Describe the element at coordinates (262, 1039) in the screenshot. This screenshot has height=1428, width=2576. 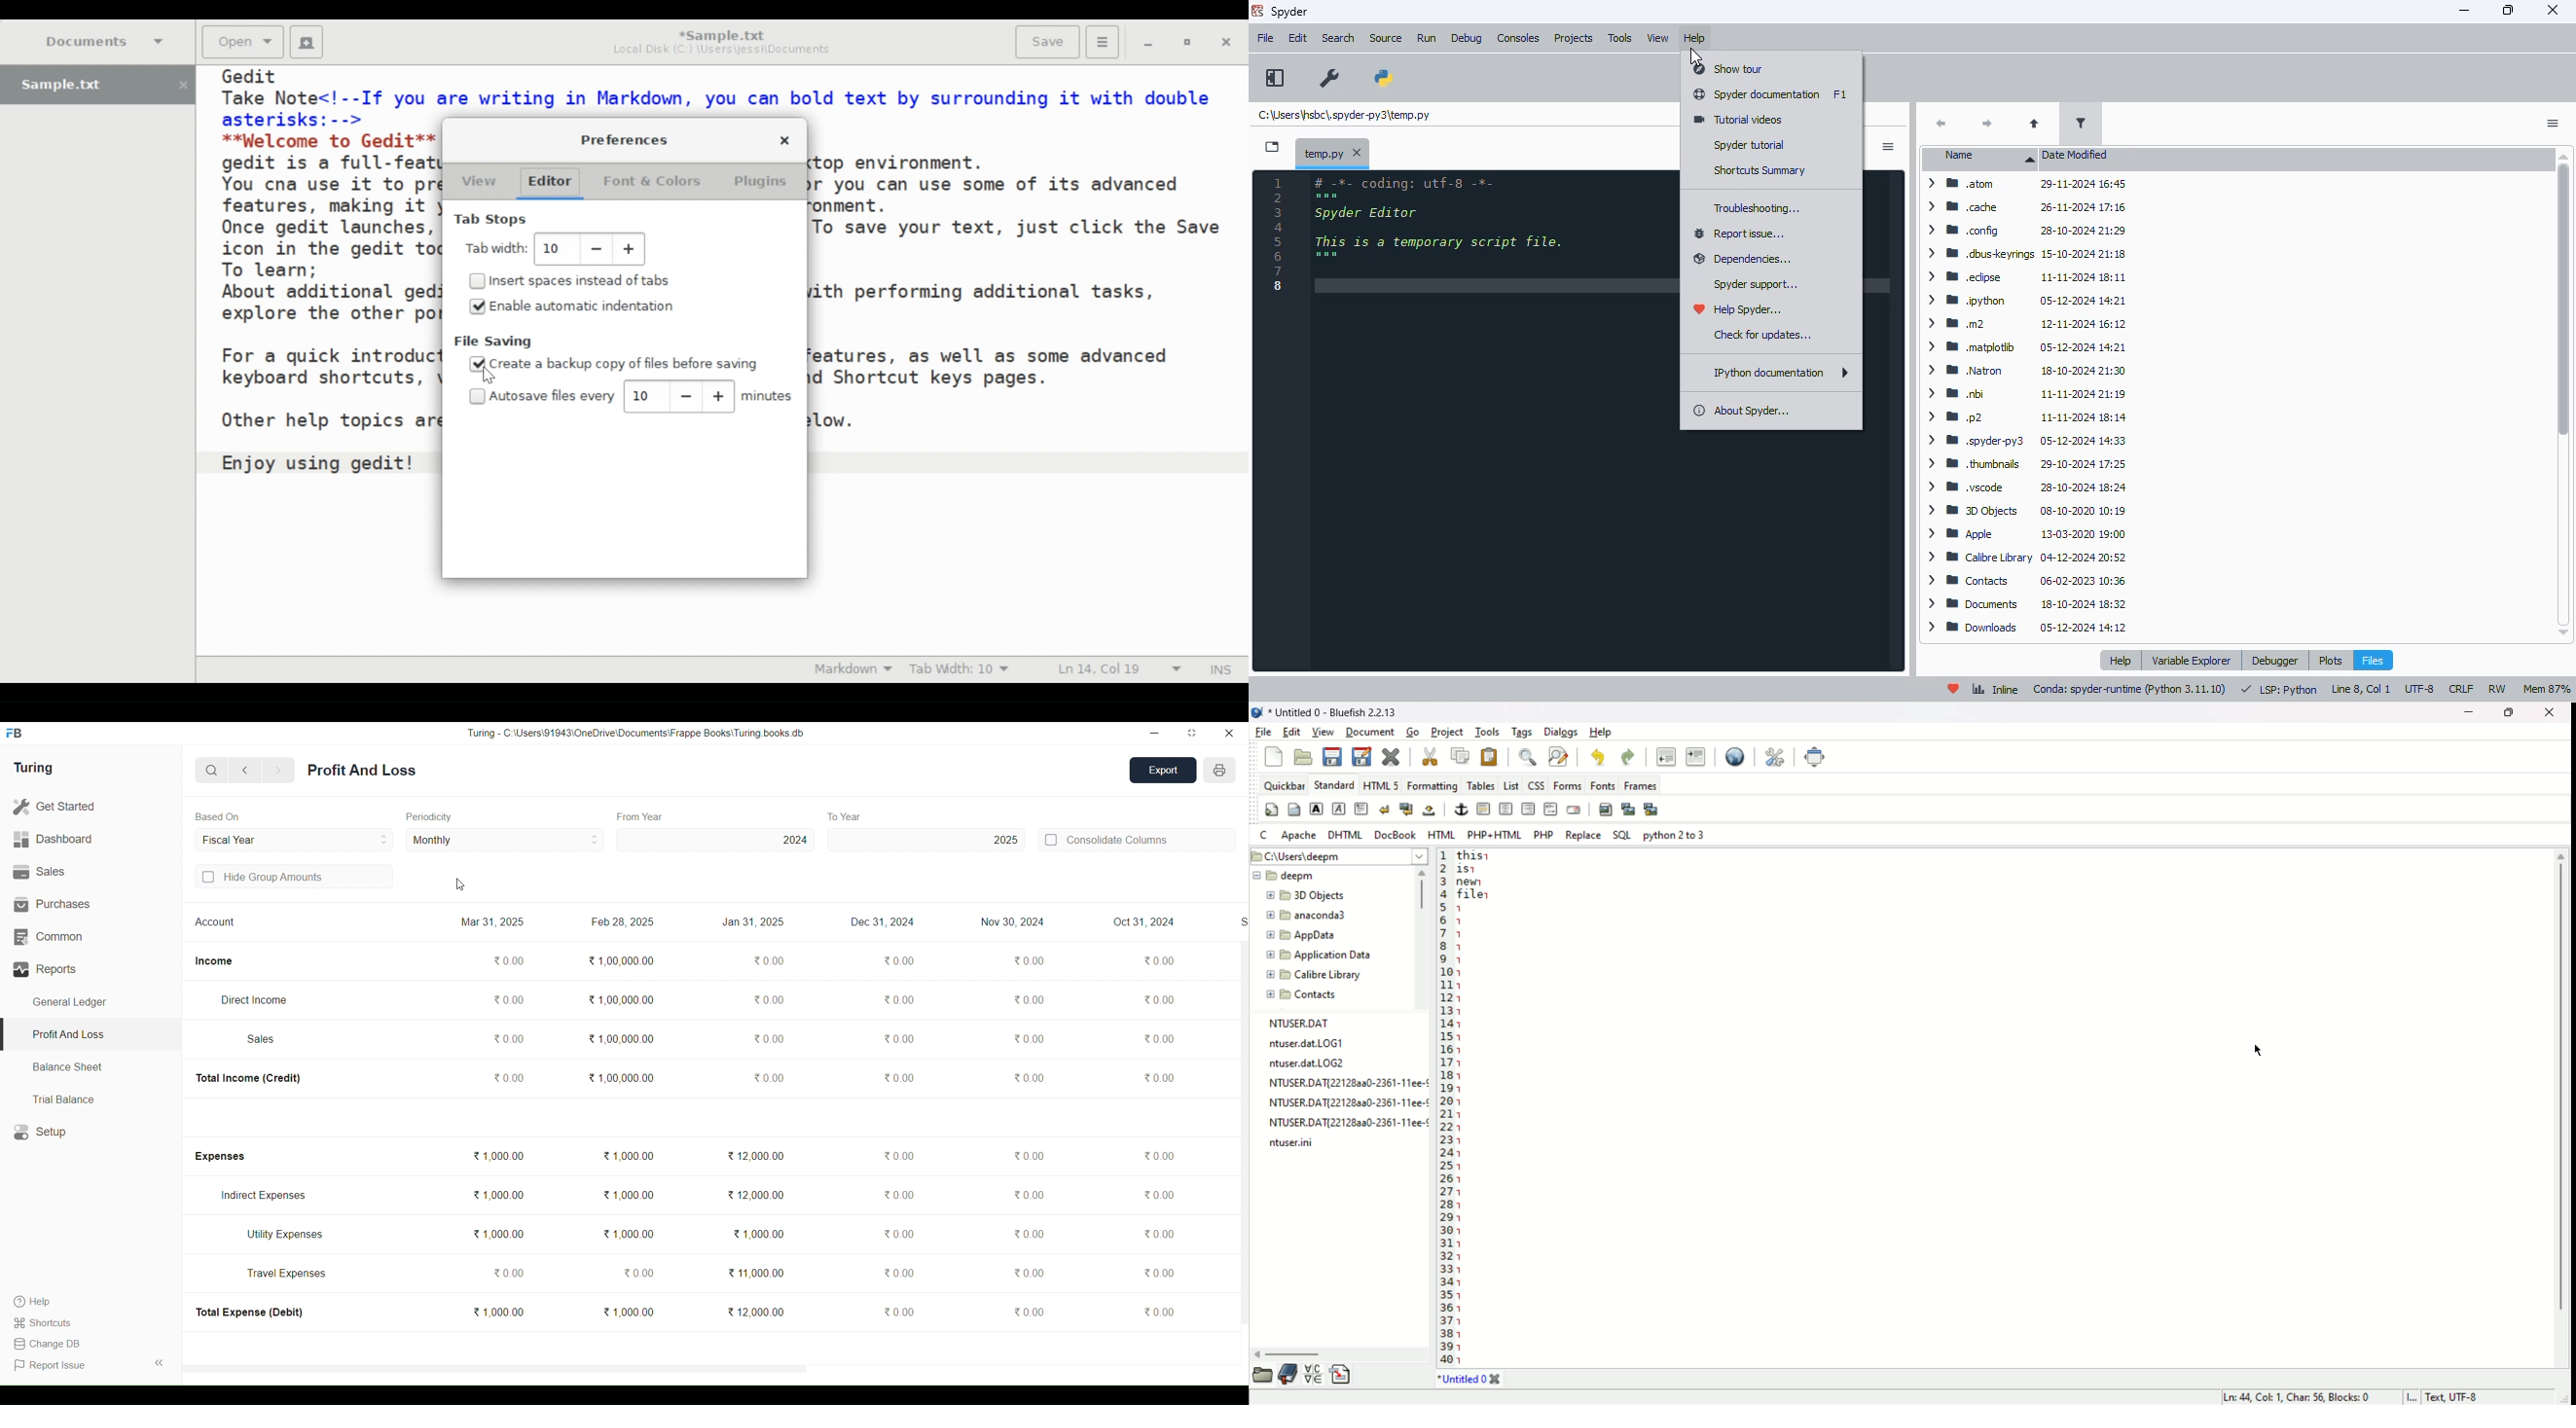
I see `Sales` at that location.